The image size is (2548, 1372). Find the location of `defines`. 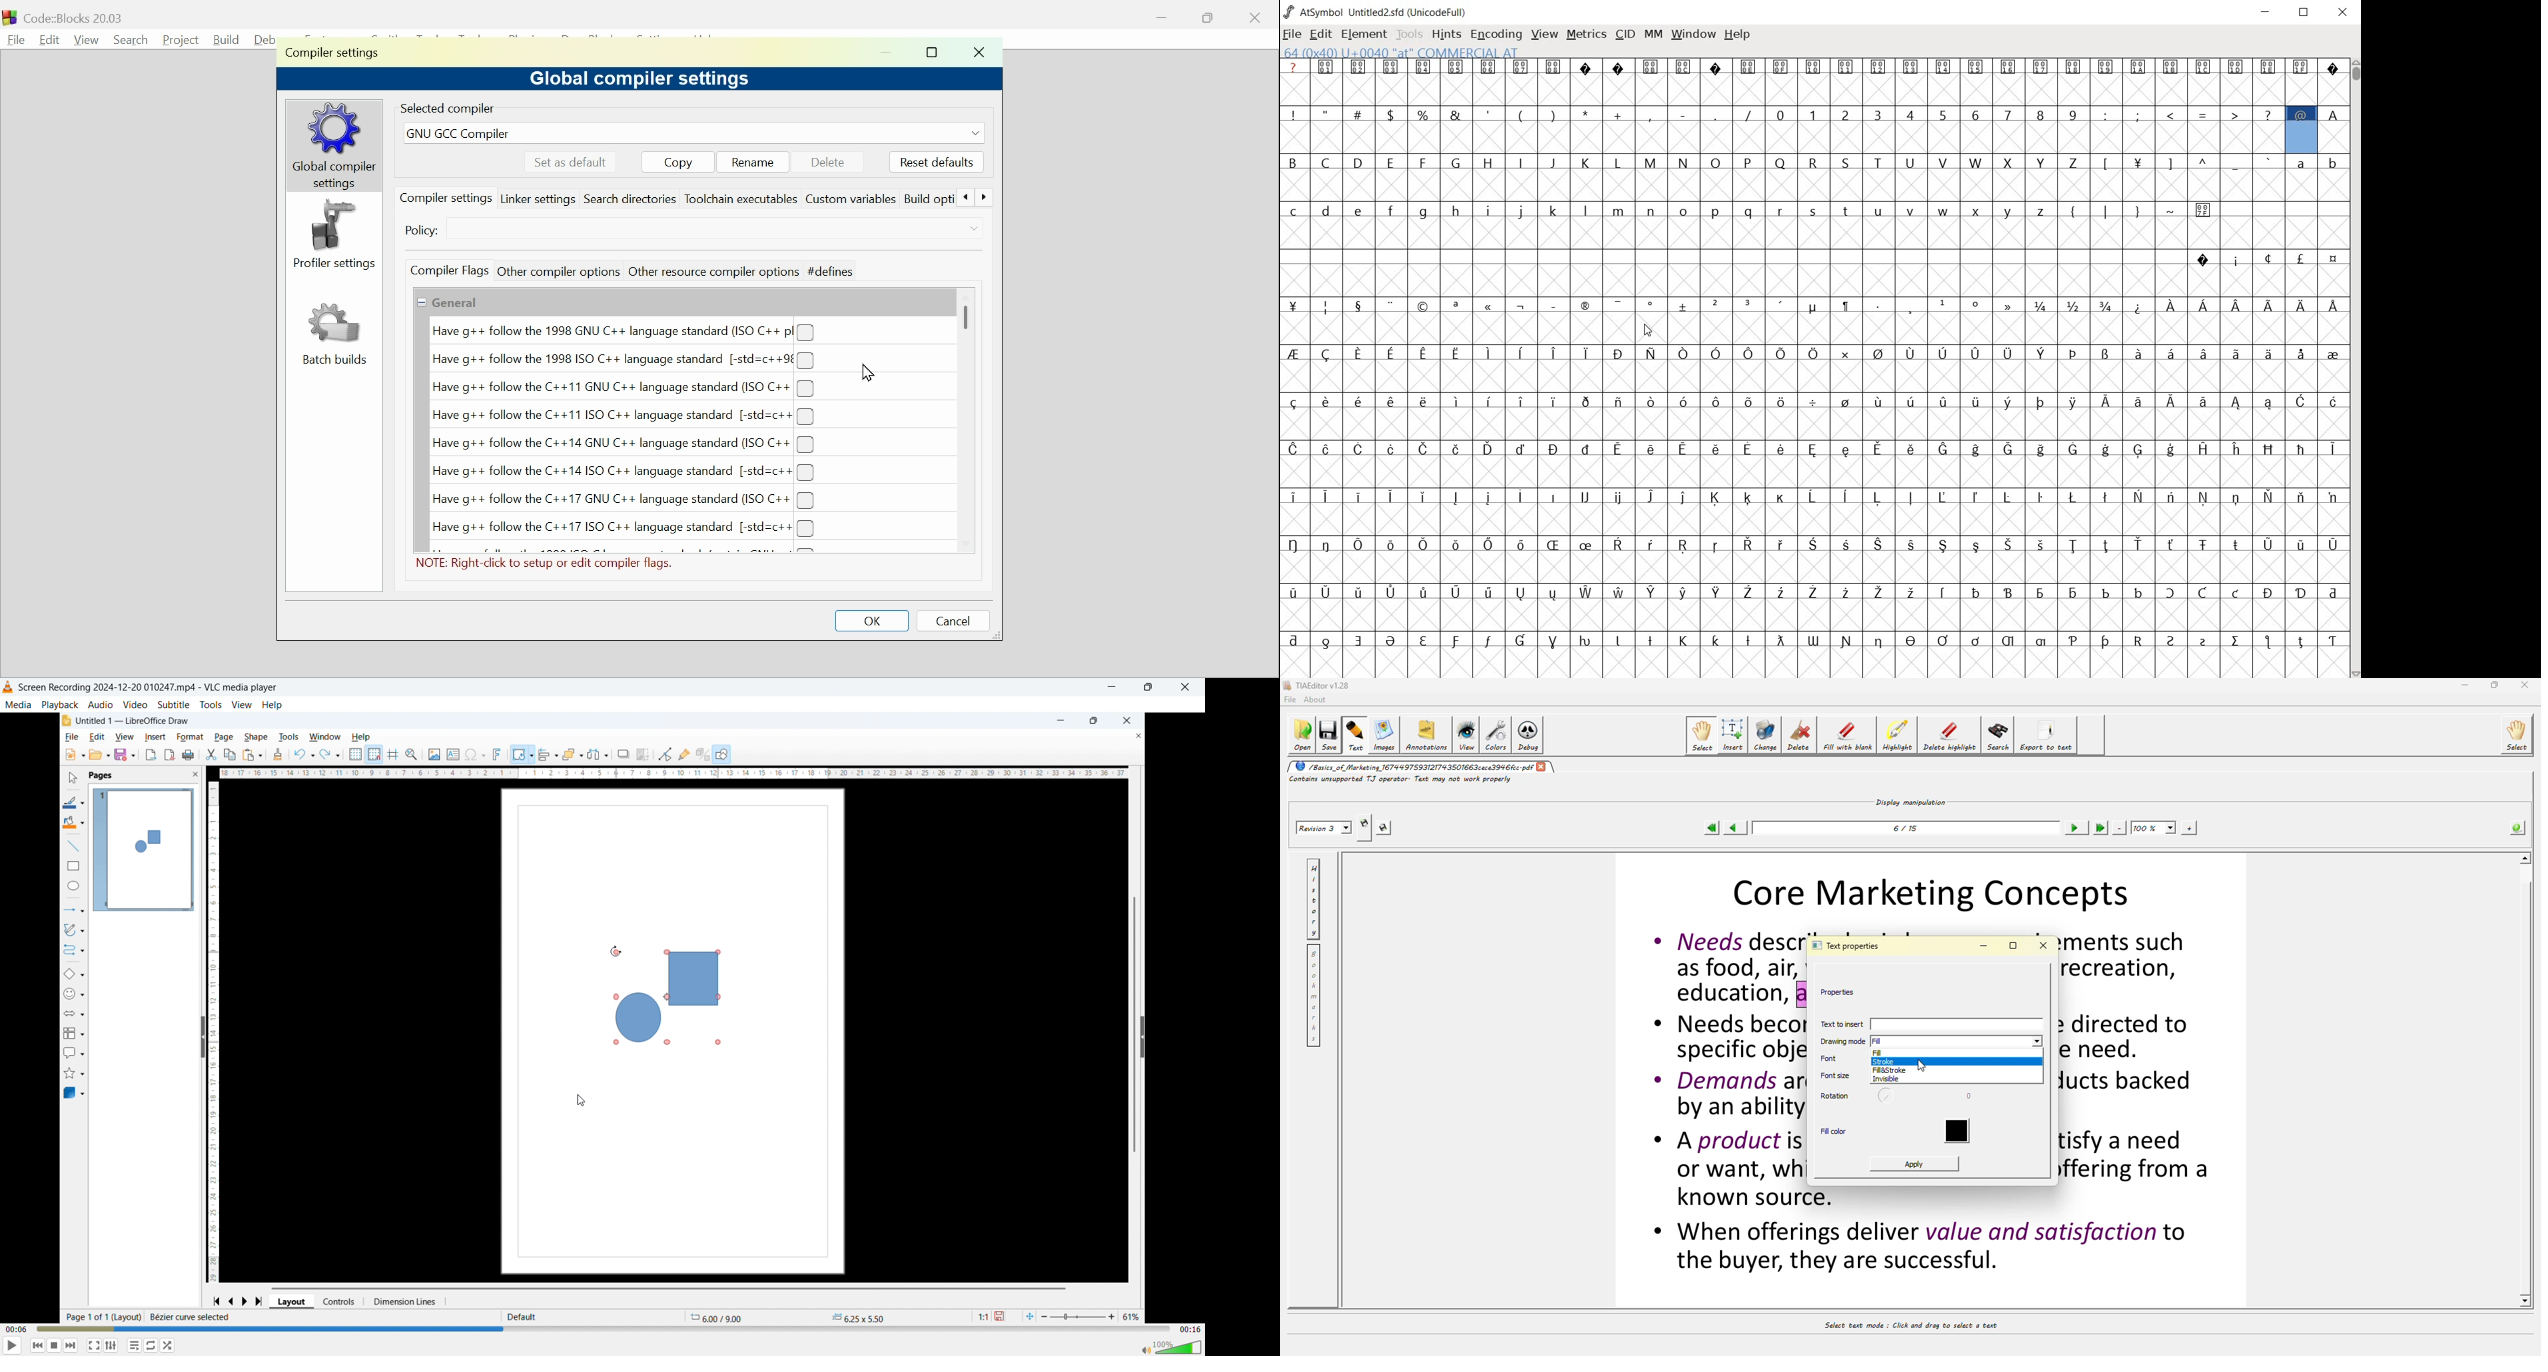

defines is located at coordinates (830, 271).